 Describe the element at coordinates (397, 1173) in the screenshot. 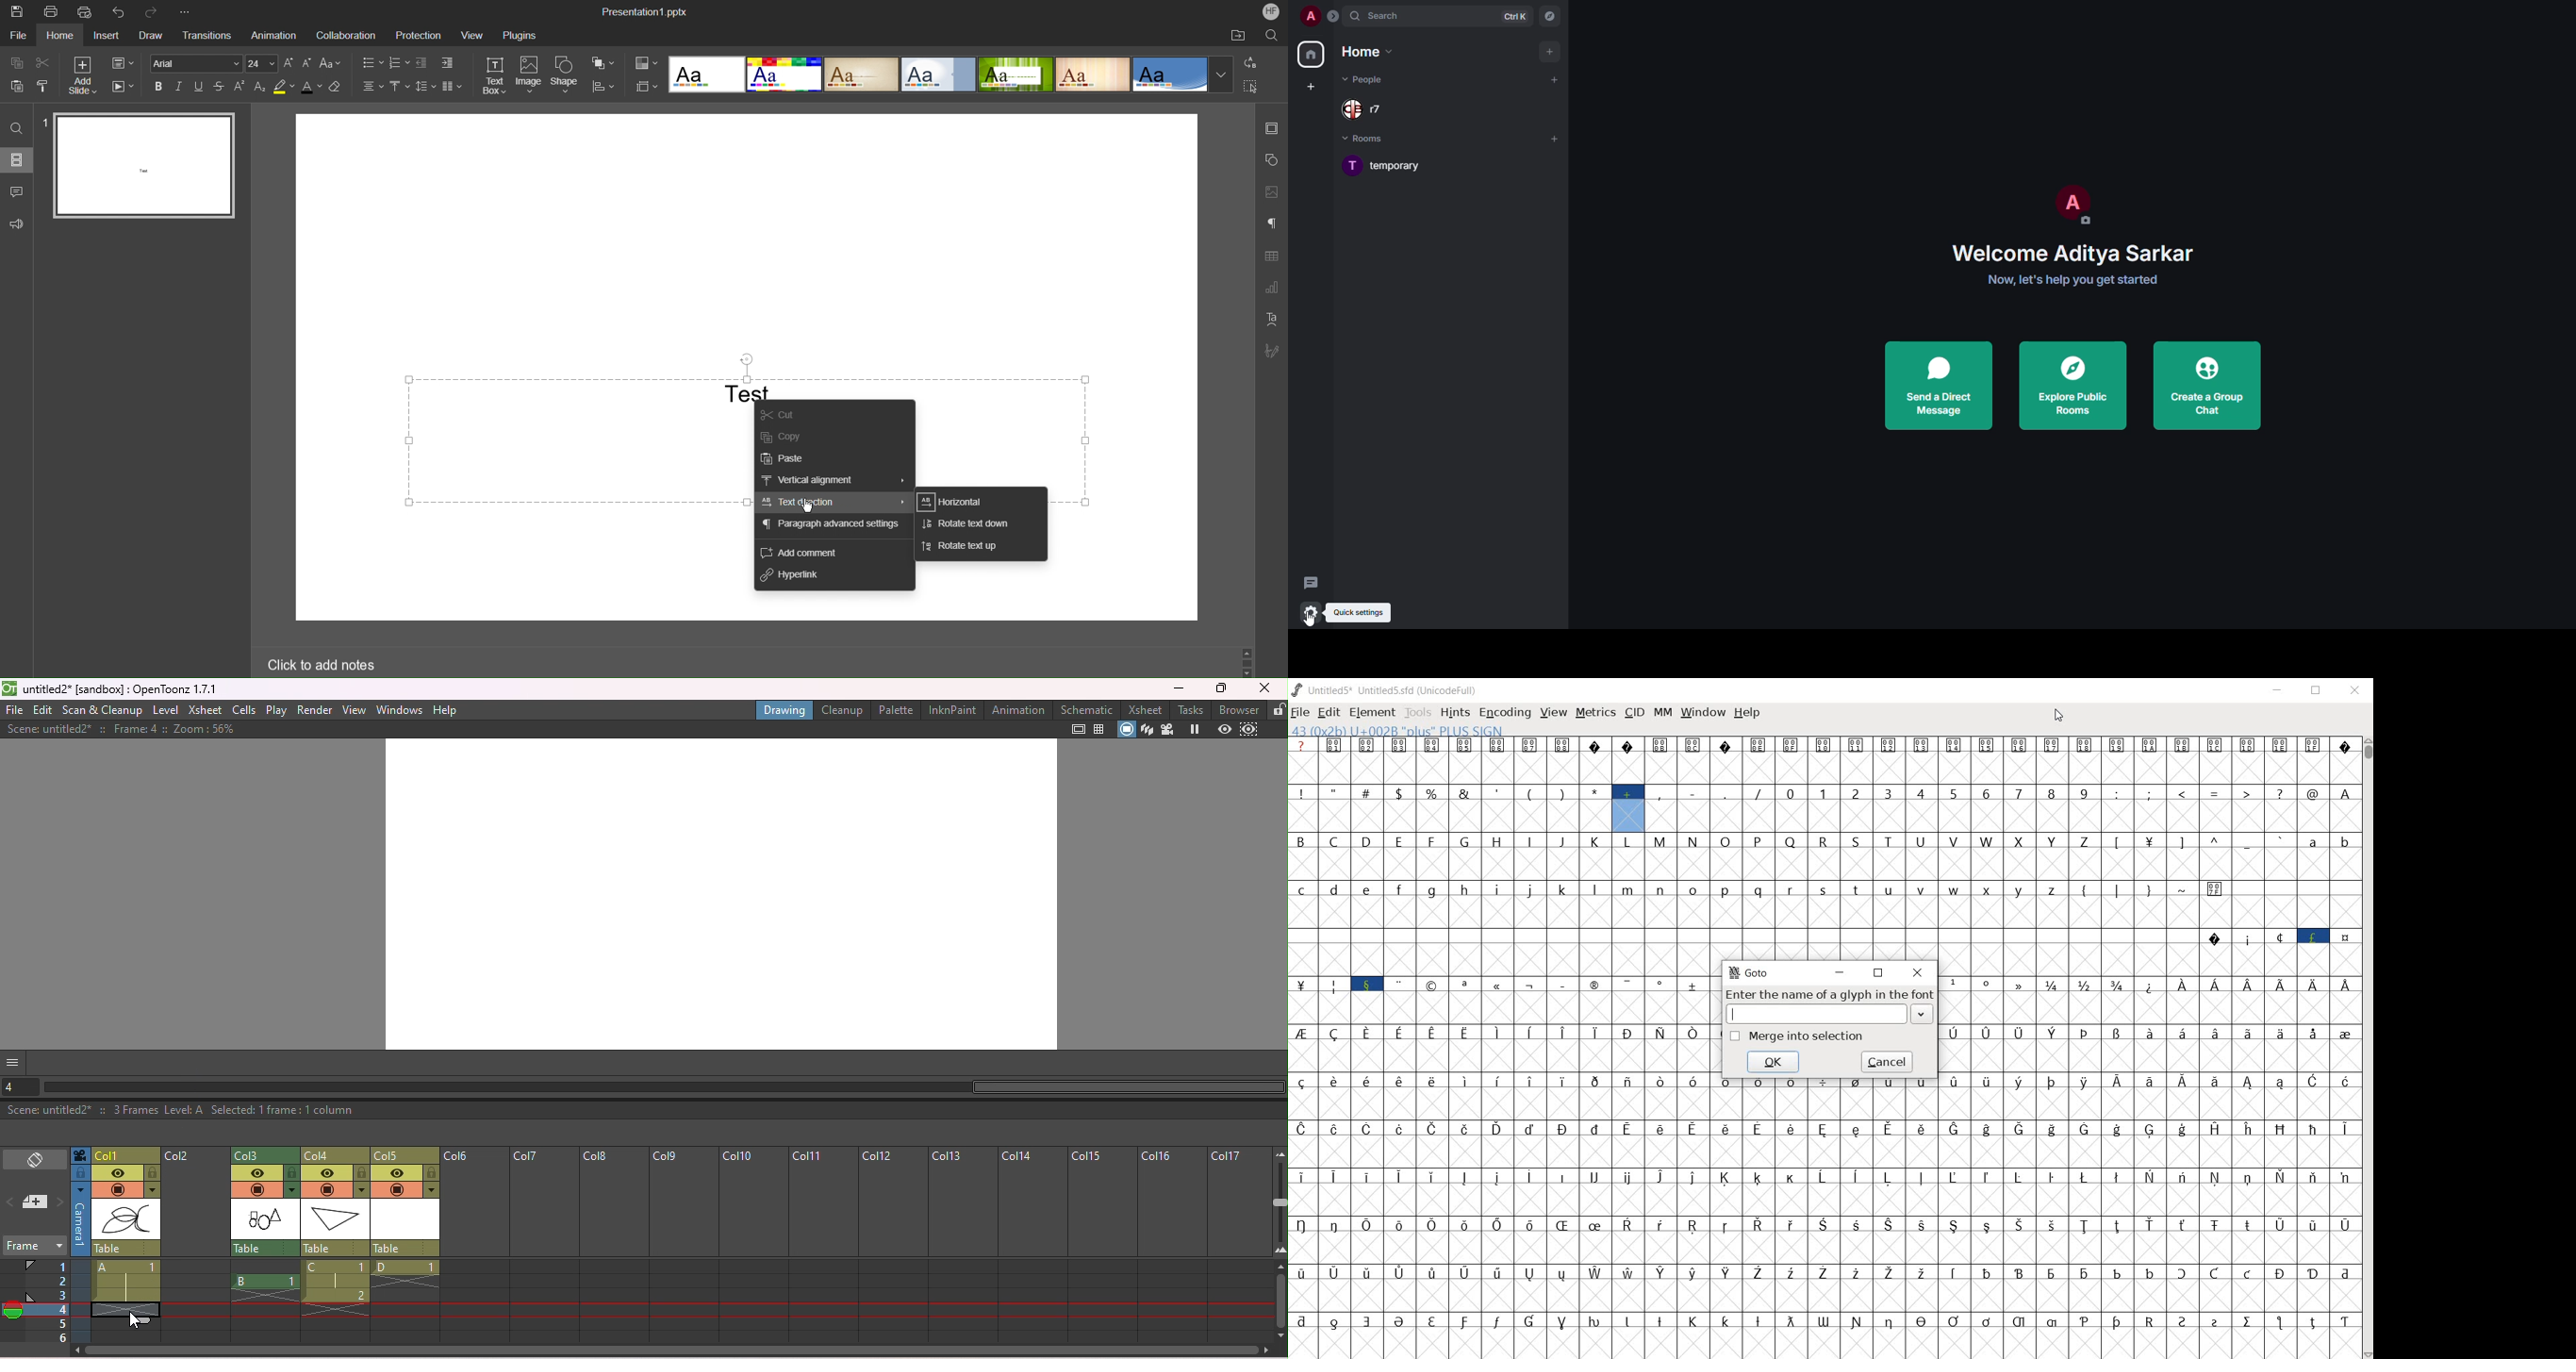

I see `Preview visibility toggle` at that location.